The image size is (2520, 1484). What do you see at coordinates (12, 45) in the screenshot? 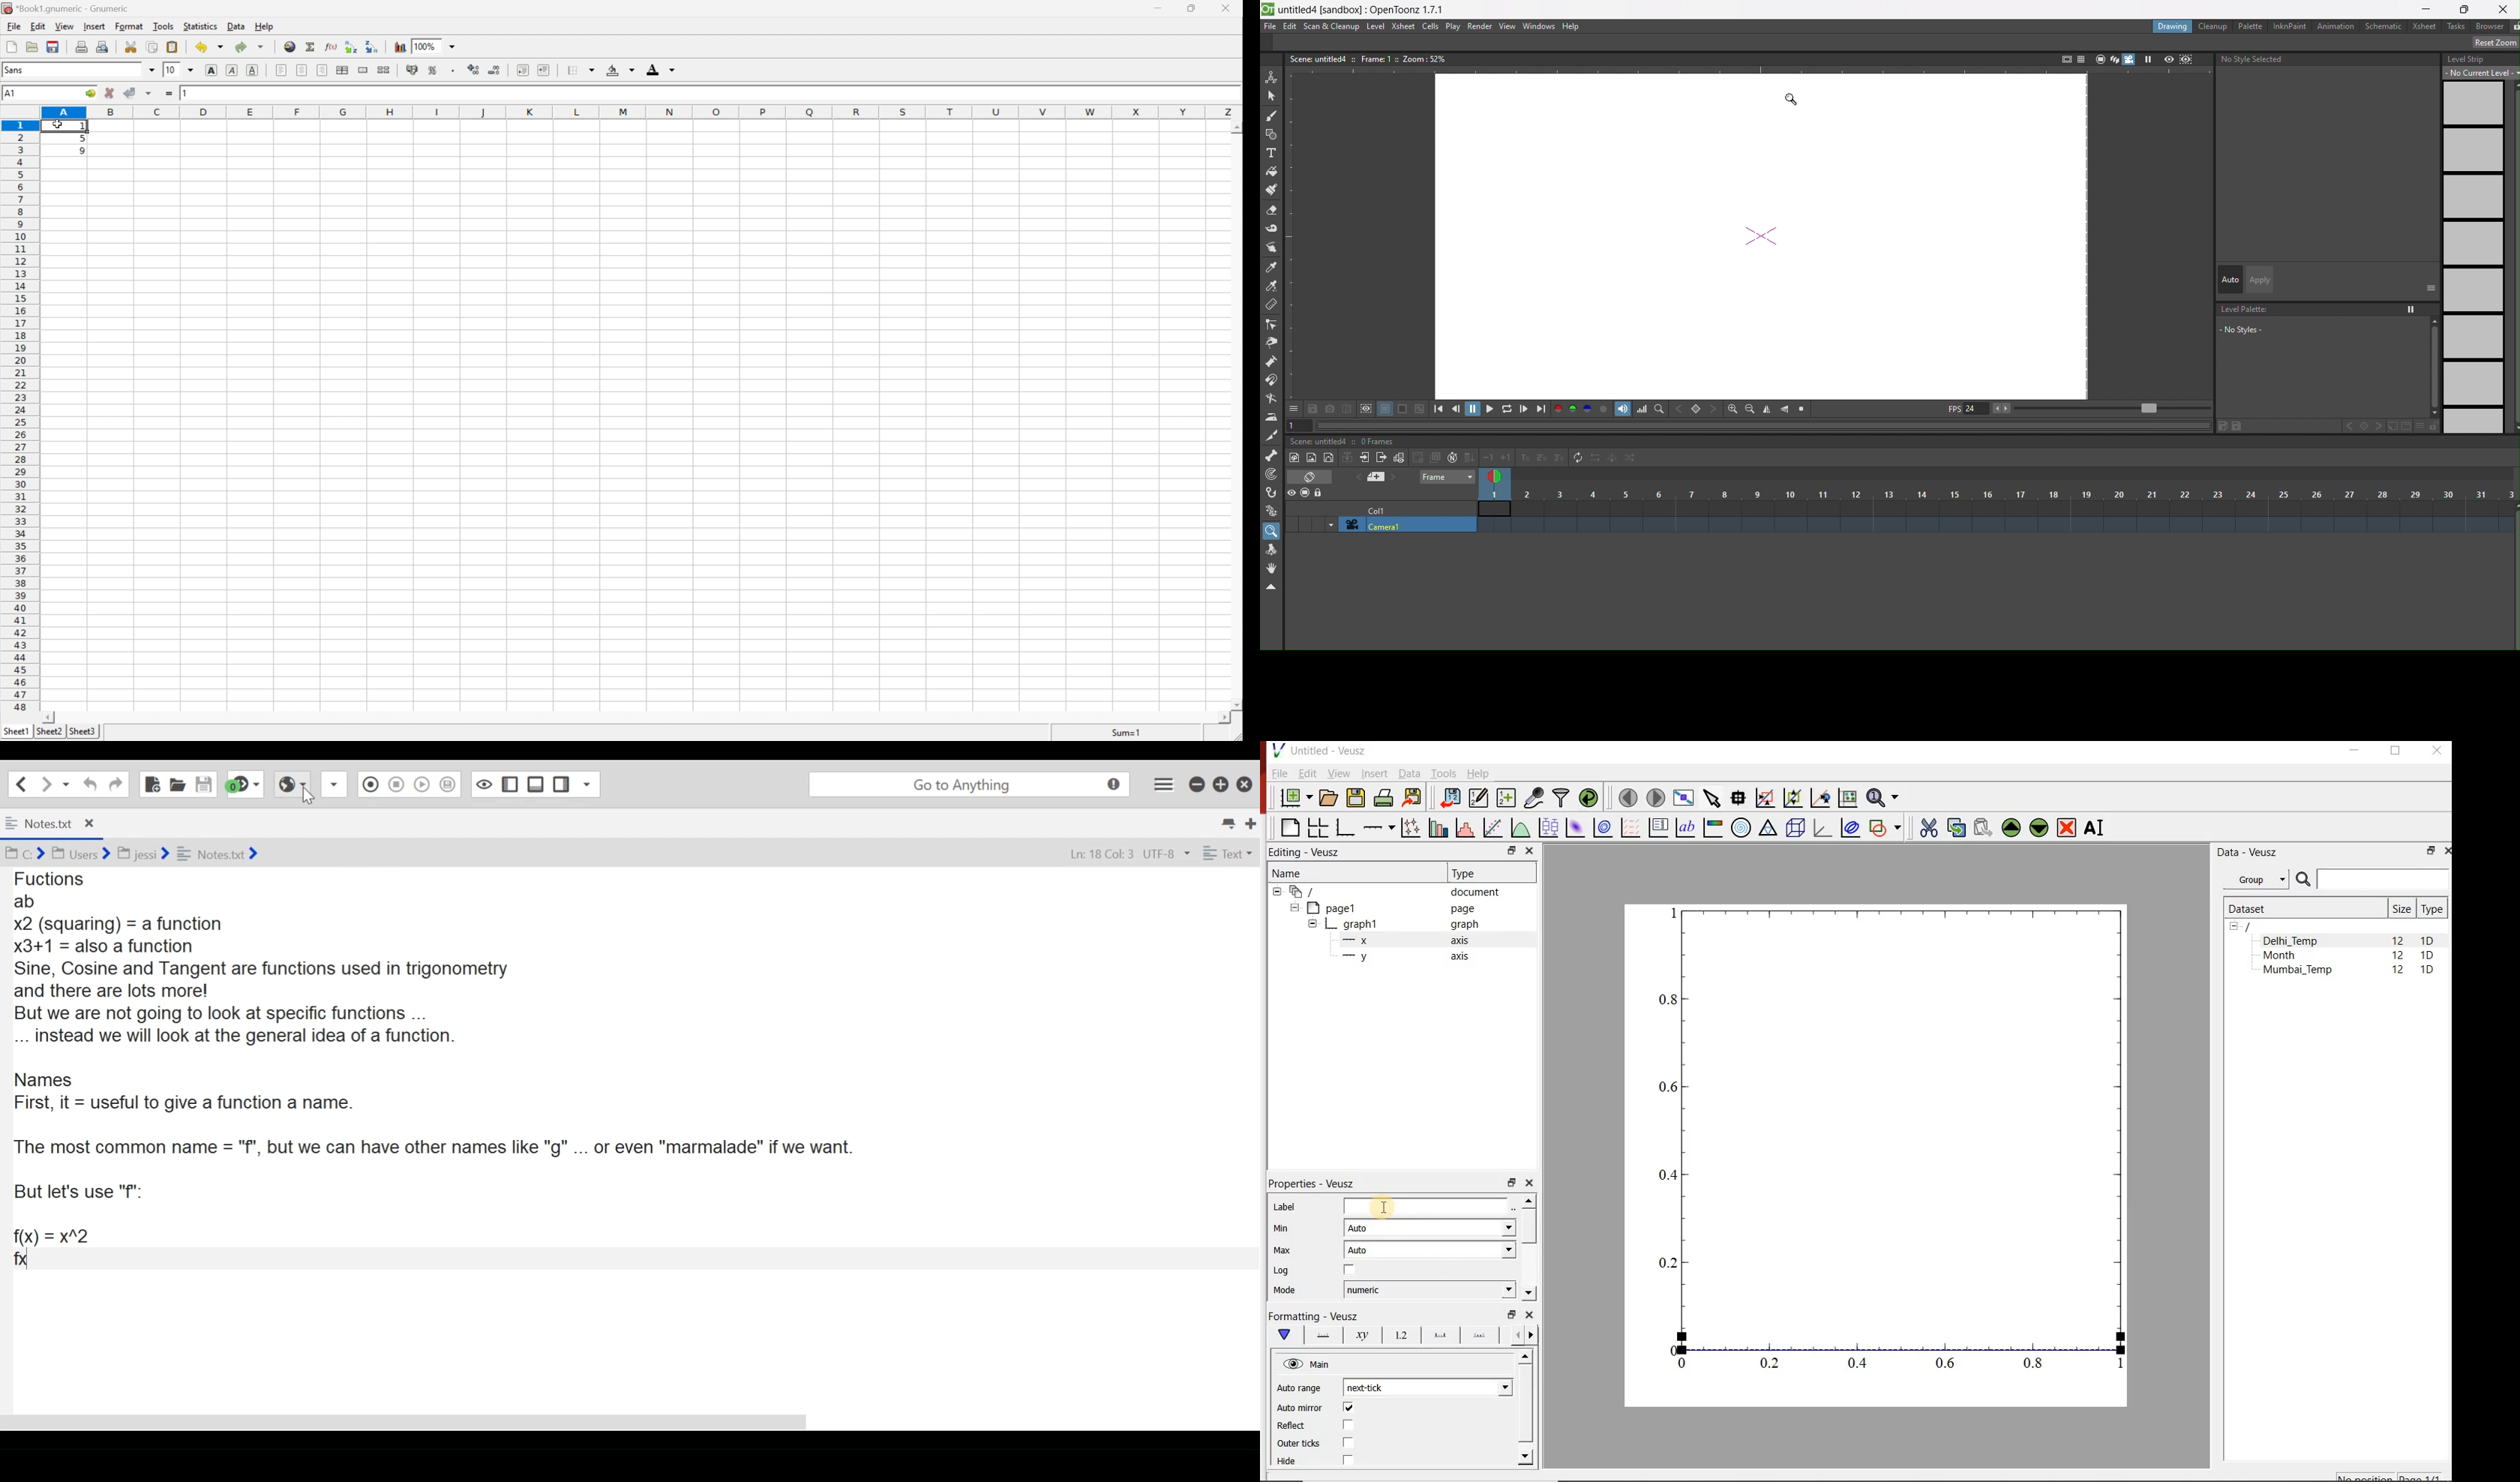
I see `new` at bounding box center [12, 45].